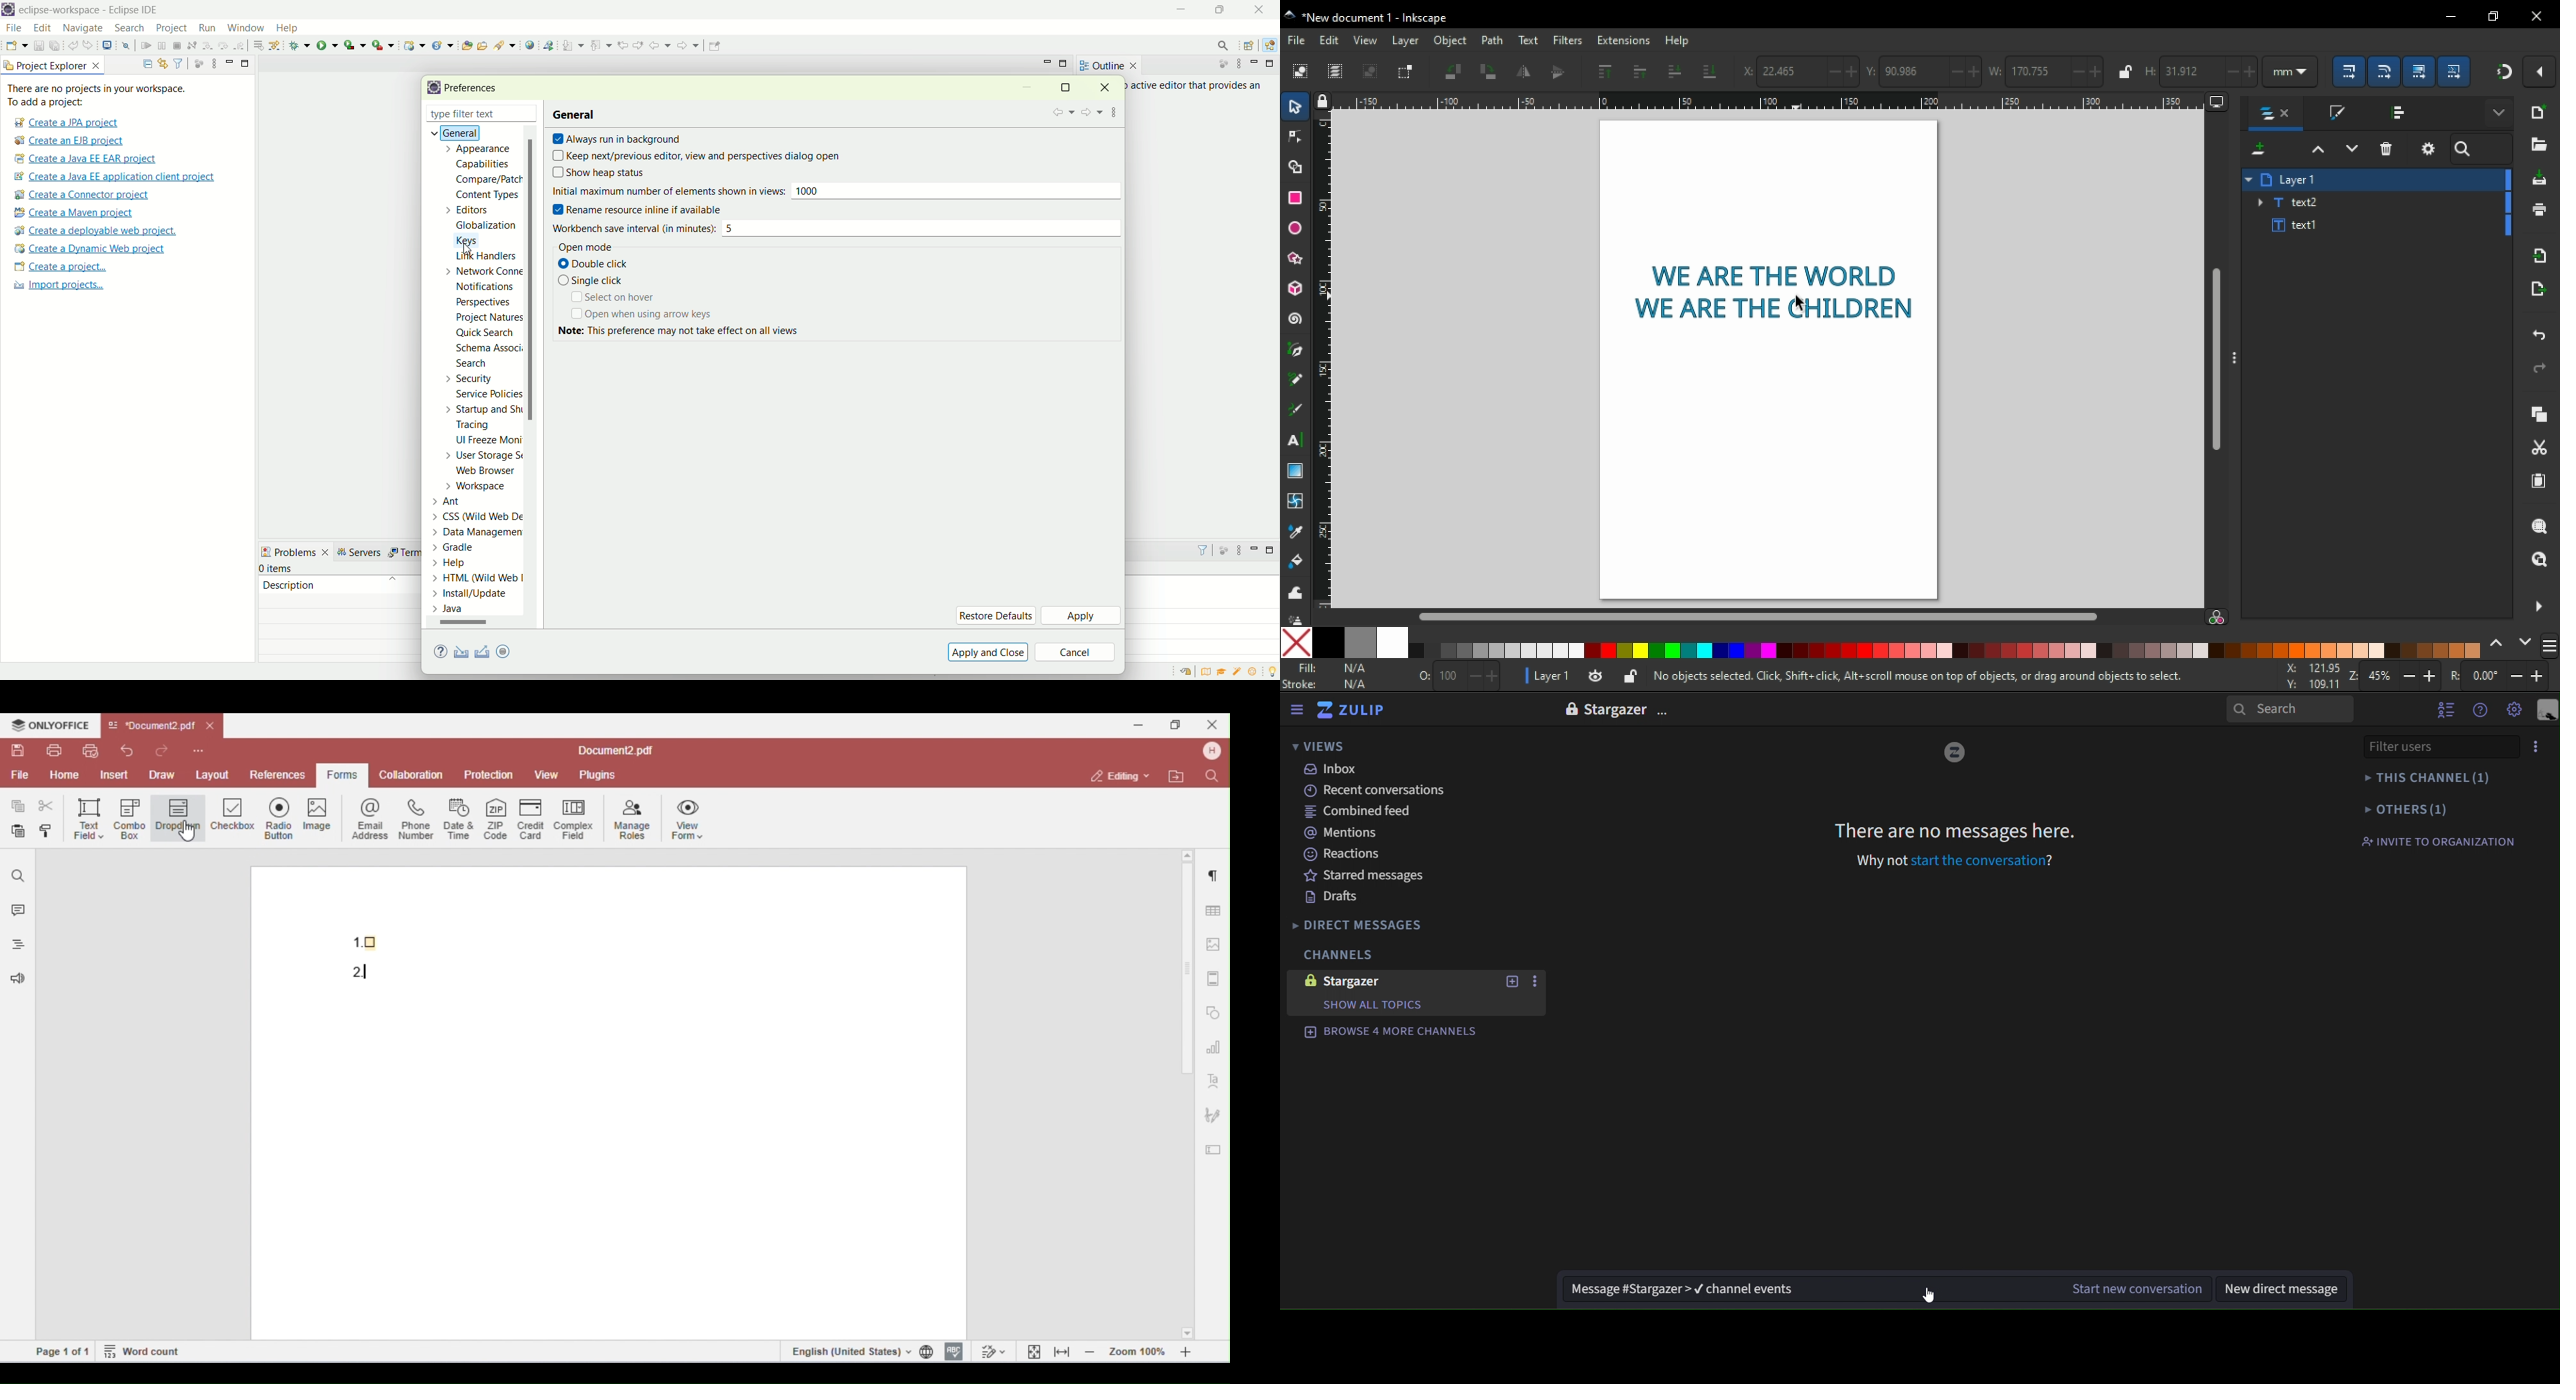 The image size is (2576, 1400). Describe the element at coordinates (2498, 113) in the screenshot. I see `more settings` at that location.